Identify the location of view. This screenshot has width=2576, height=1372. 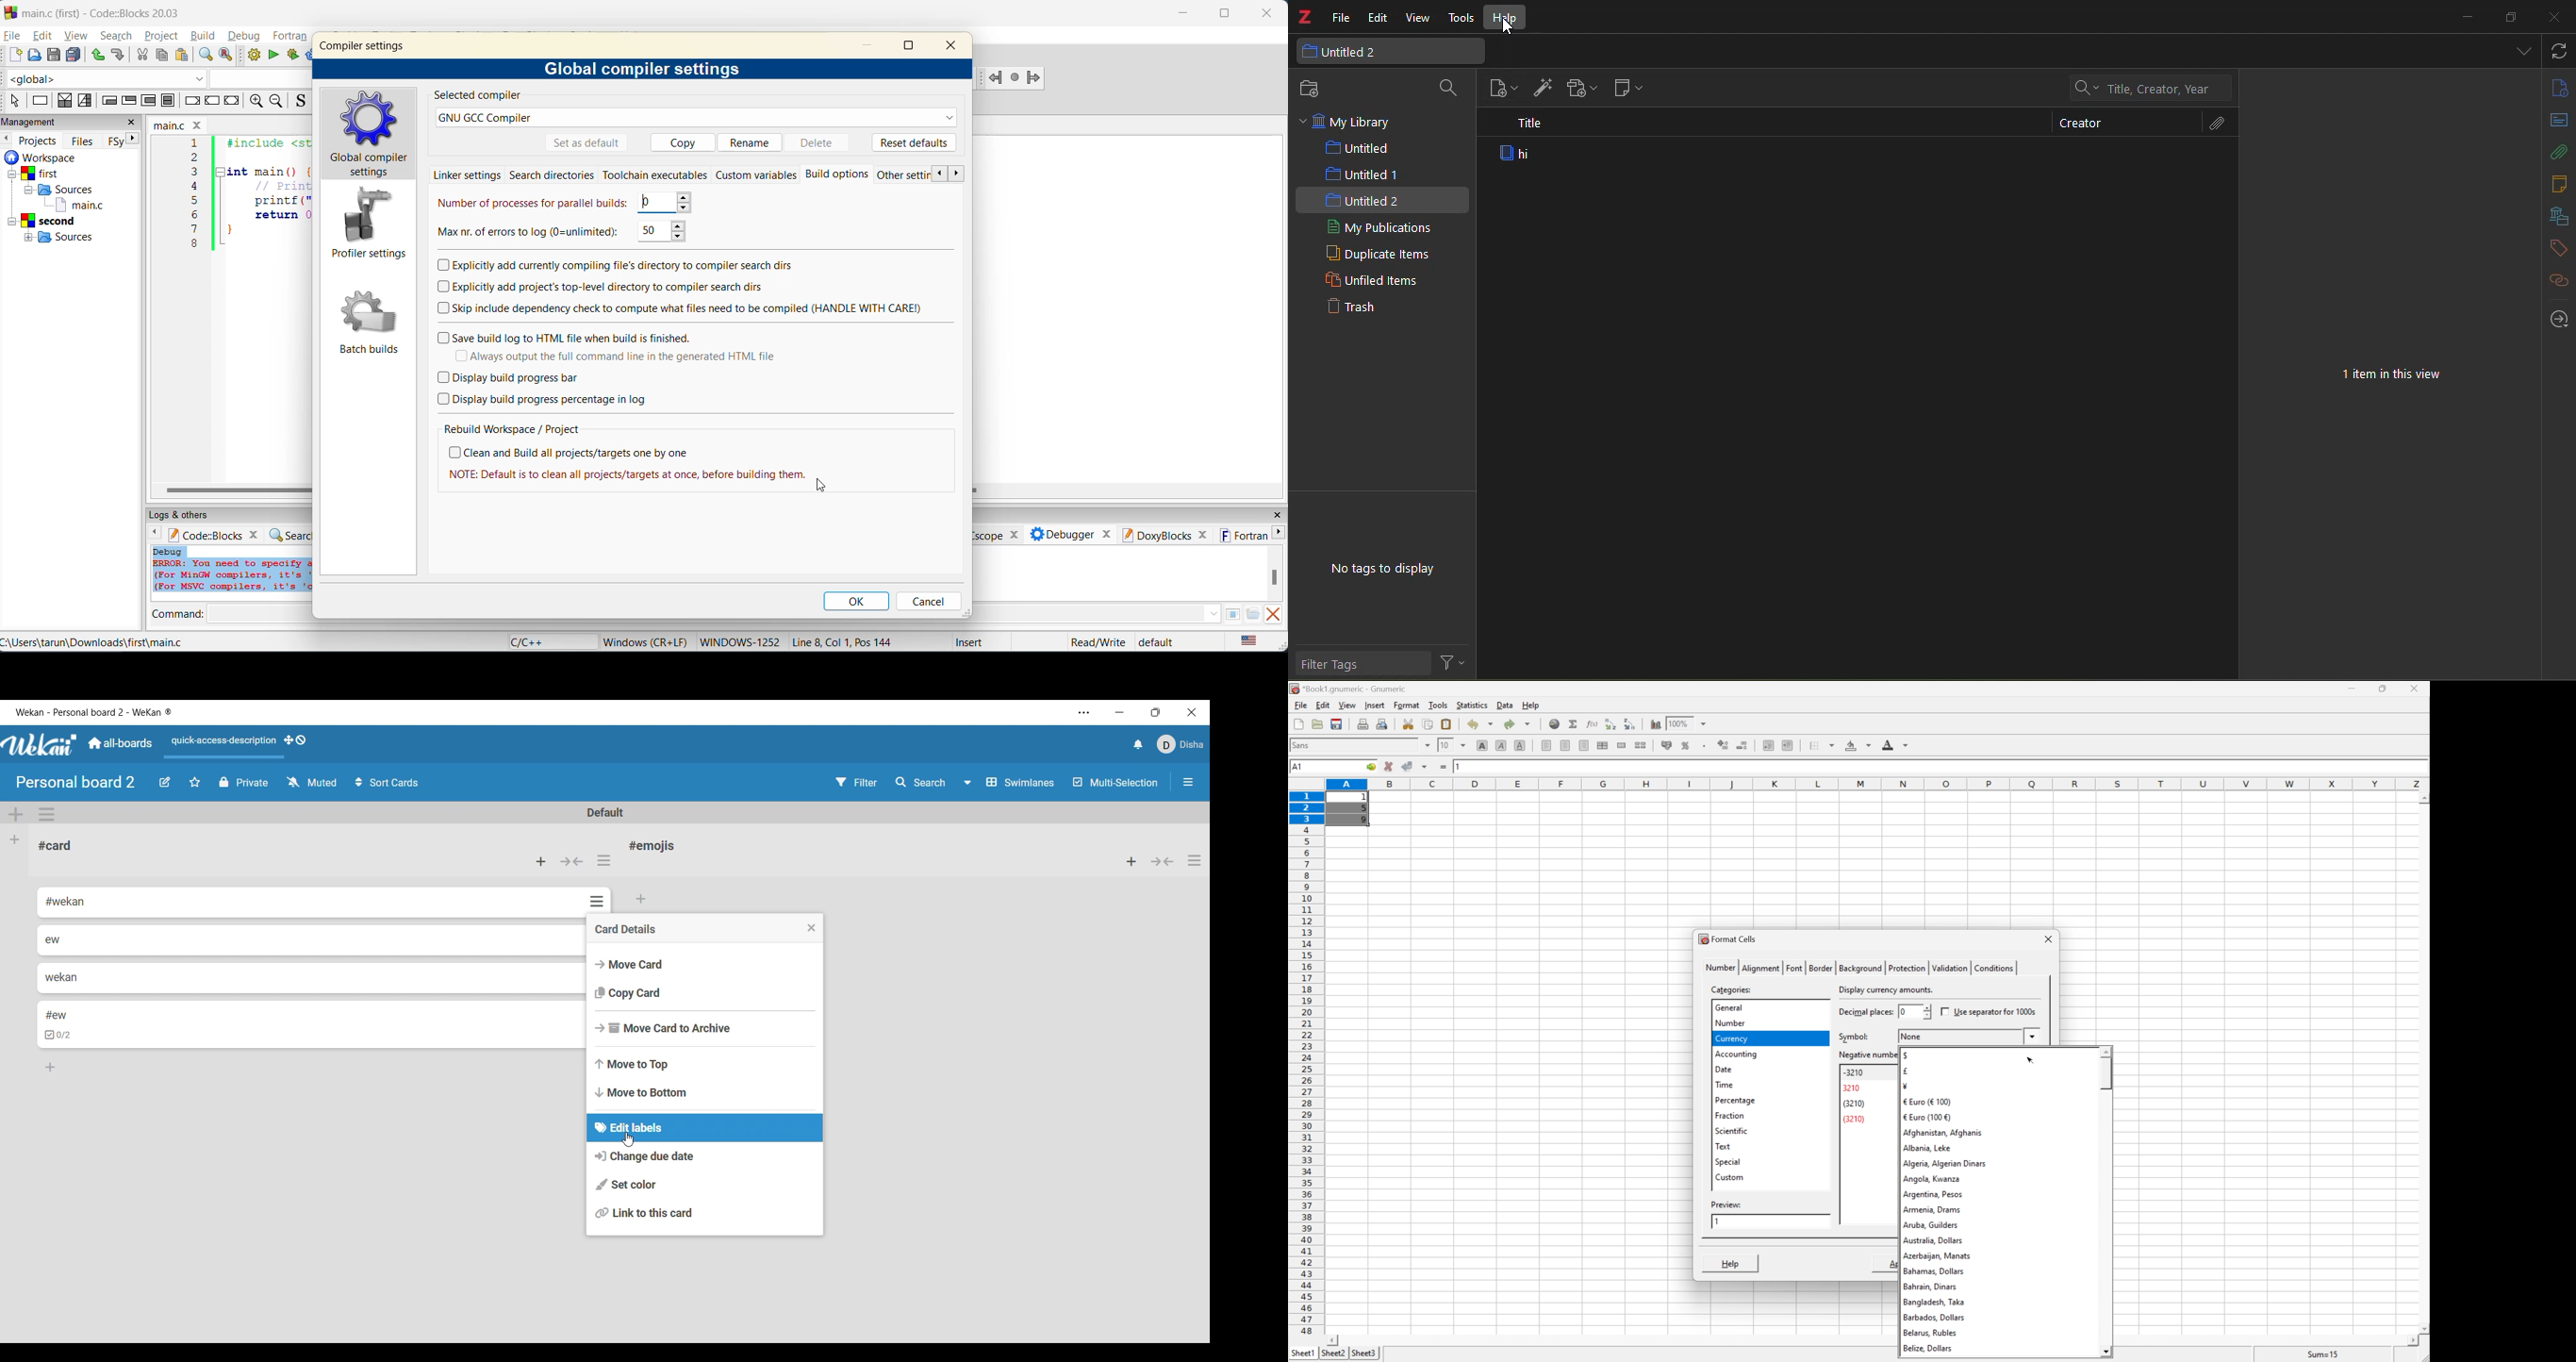
(1348, 705).